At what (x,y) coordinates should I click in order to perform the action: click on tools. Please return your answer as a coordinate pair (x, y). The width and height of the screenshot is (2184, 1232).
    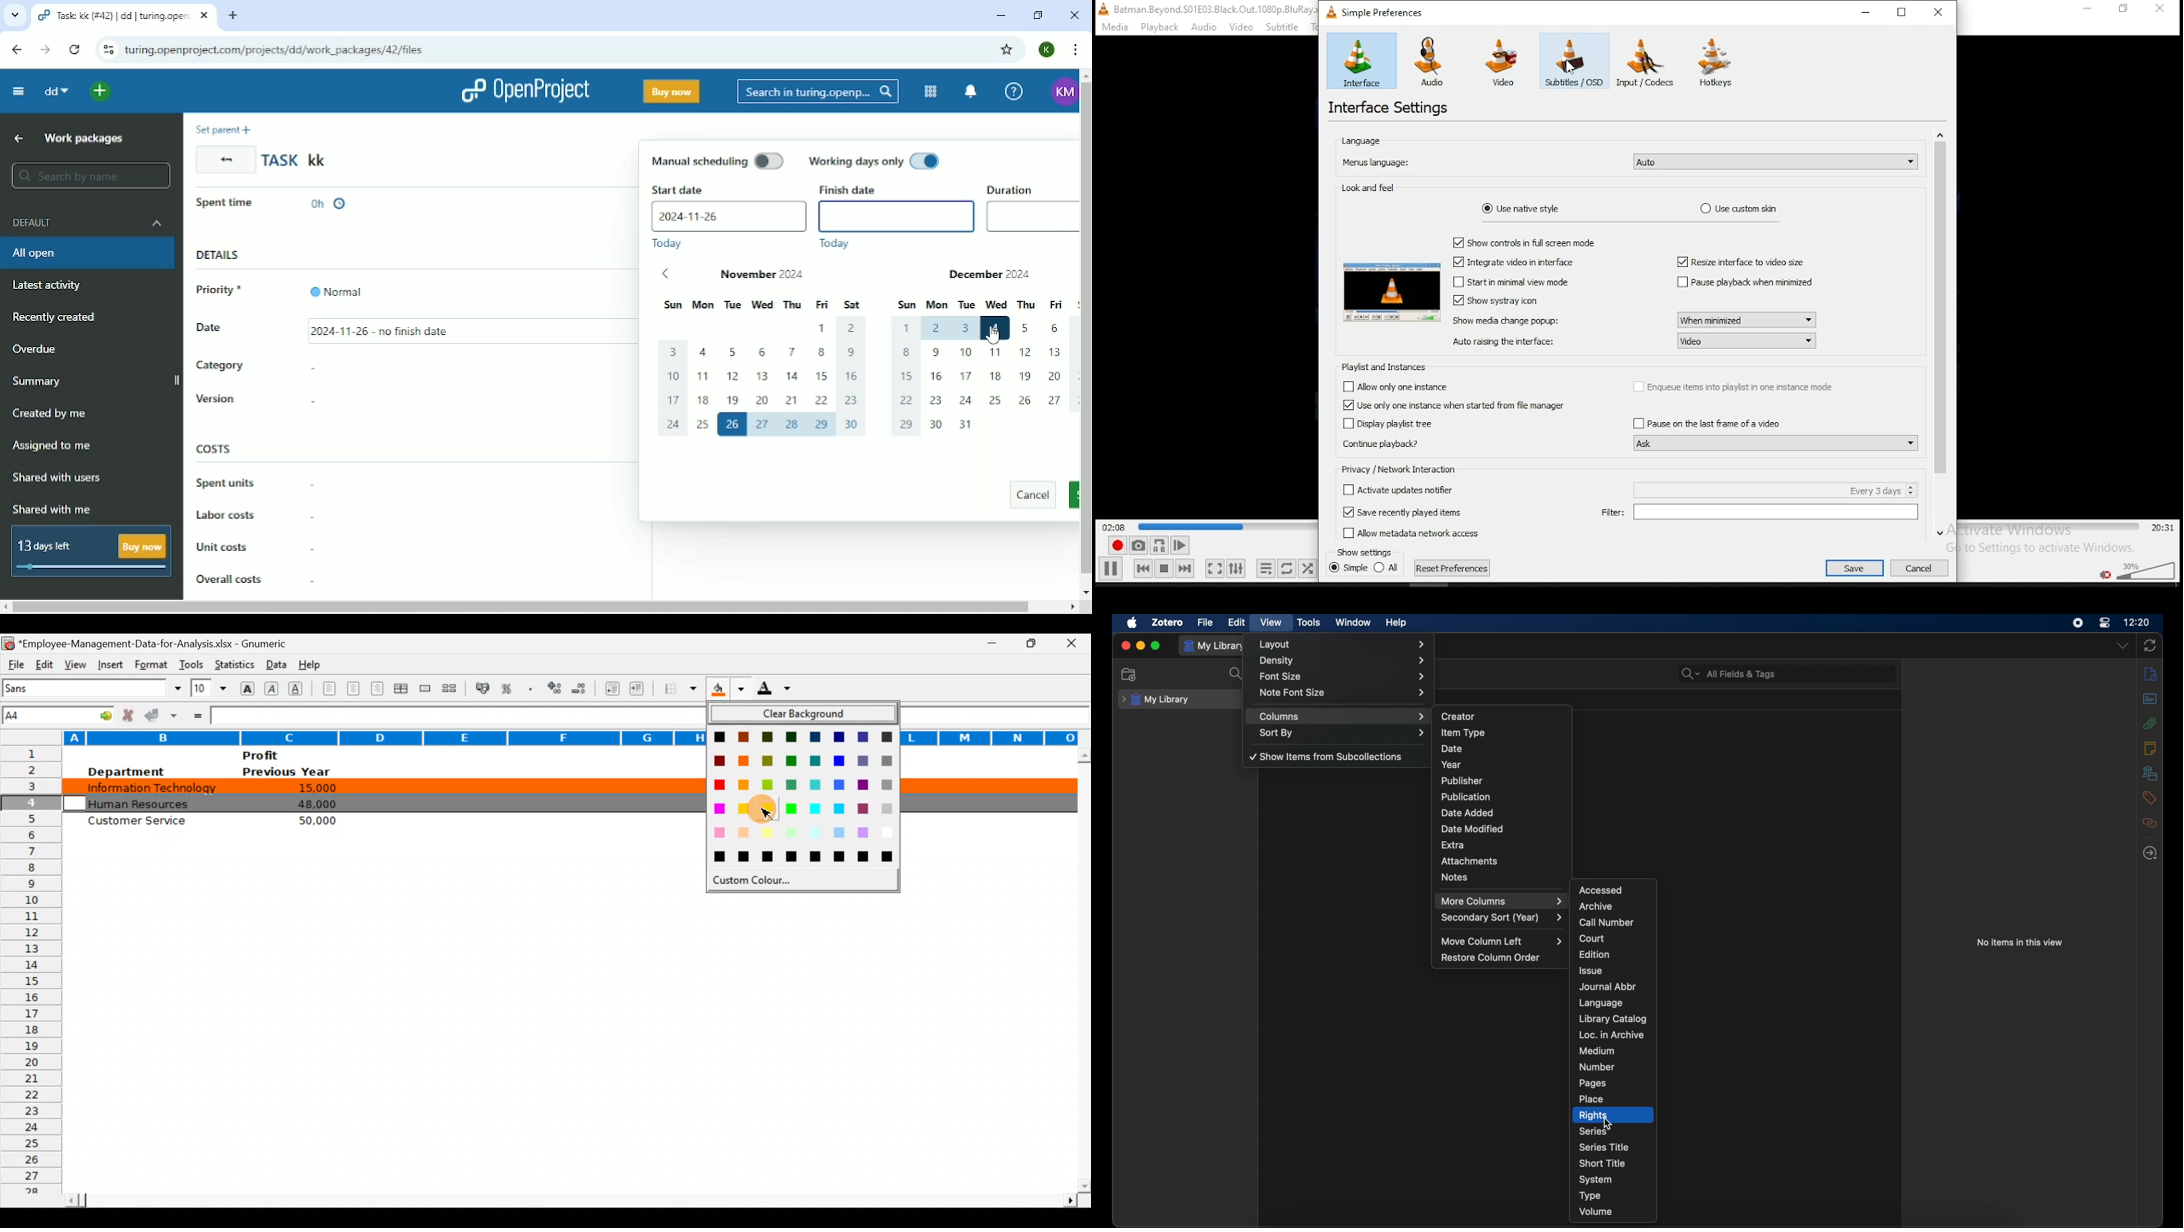
    Looking at the image, I should click on (1307, 622).